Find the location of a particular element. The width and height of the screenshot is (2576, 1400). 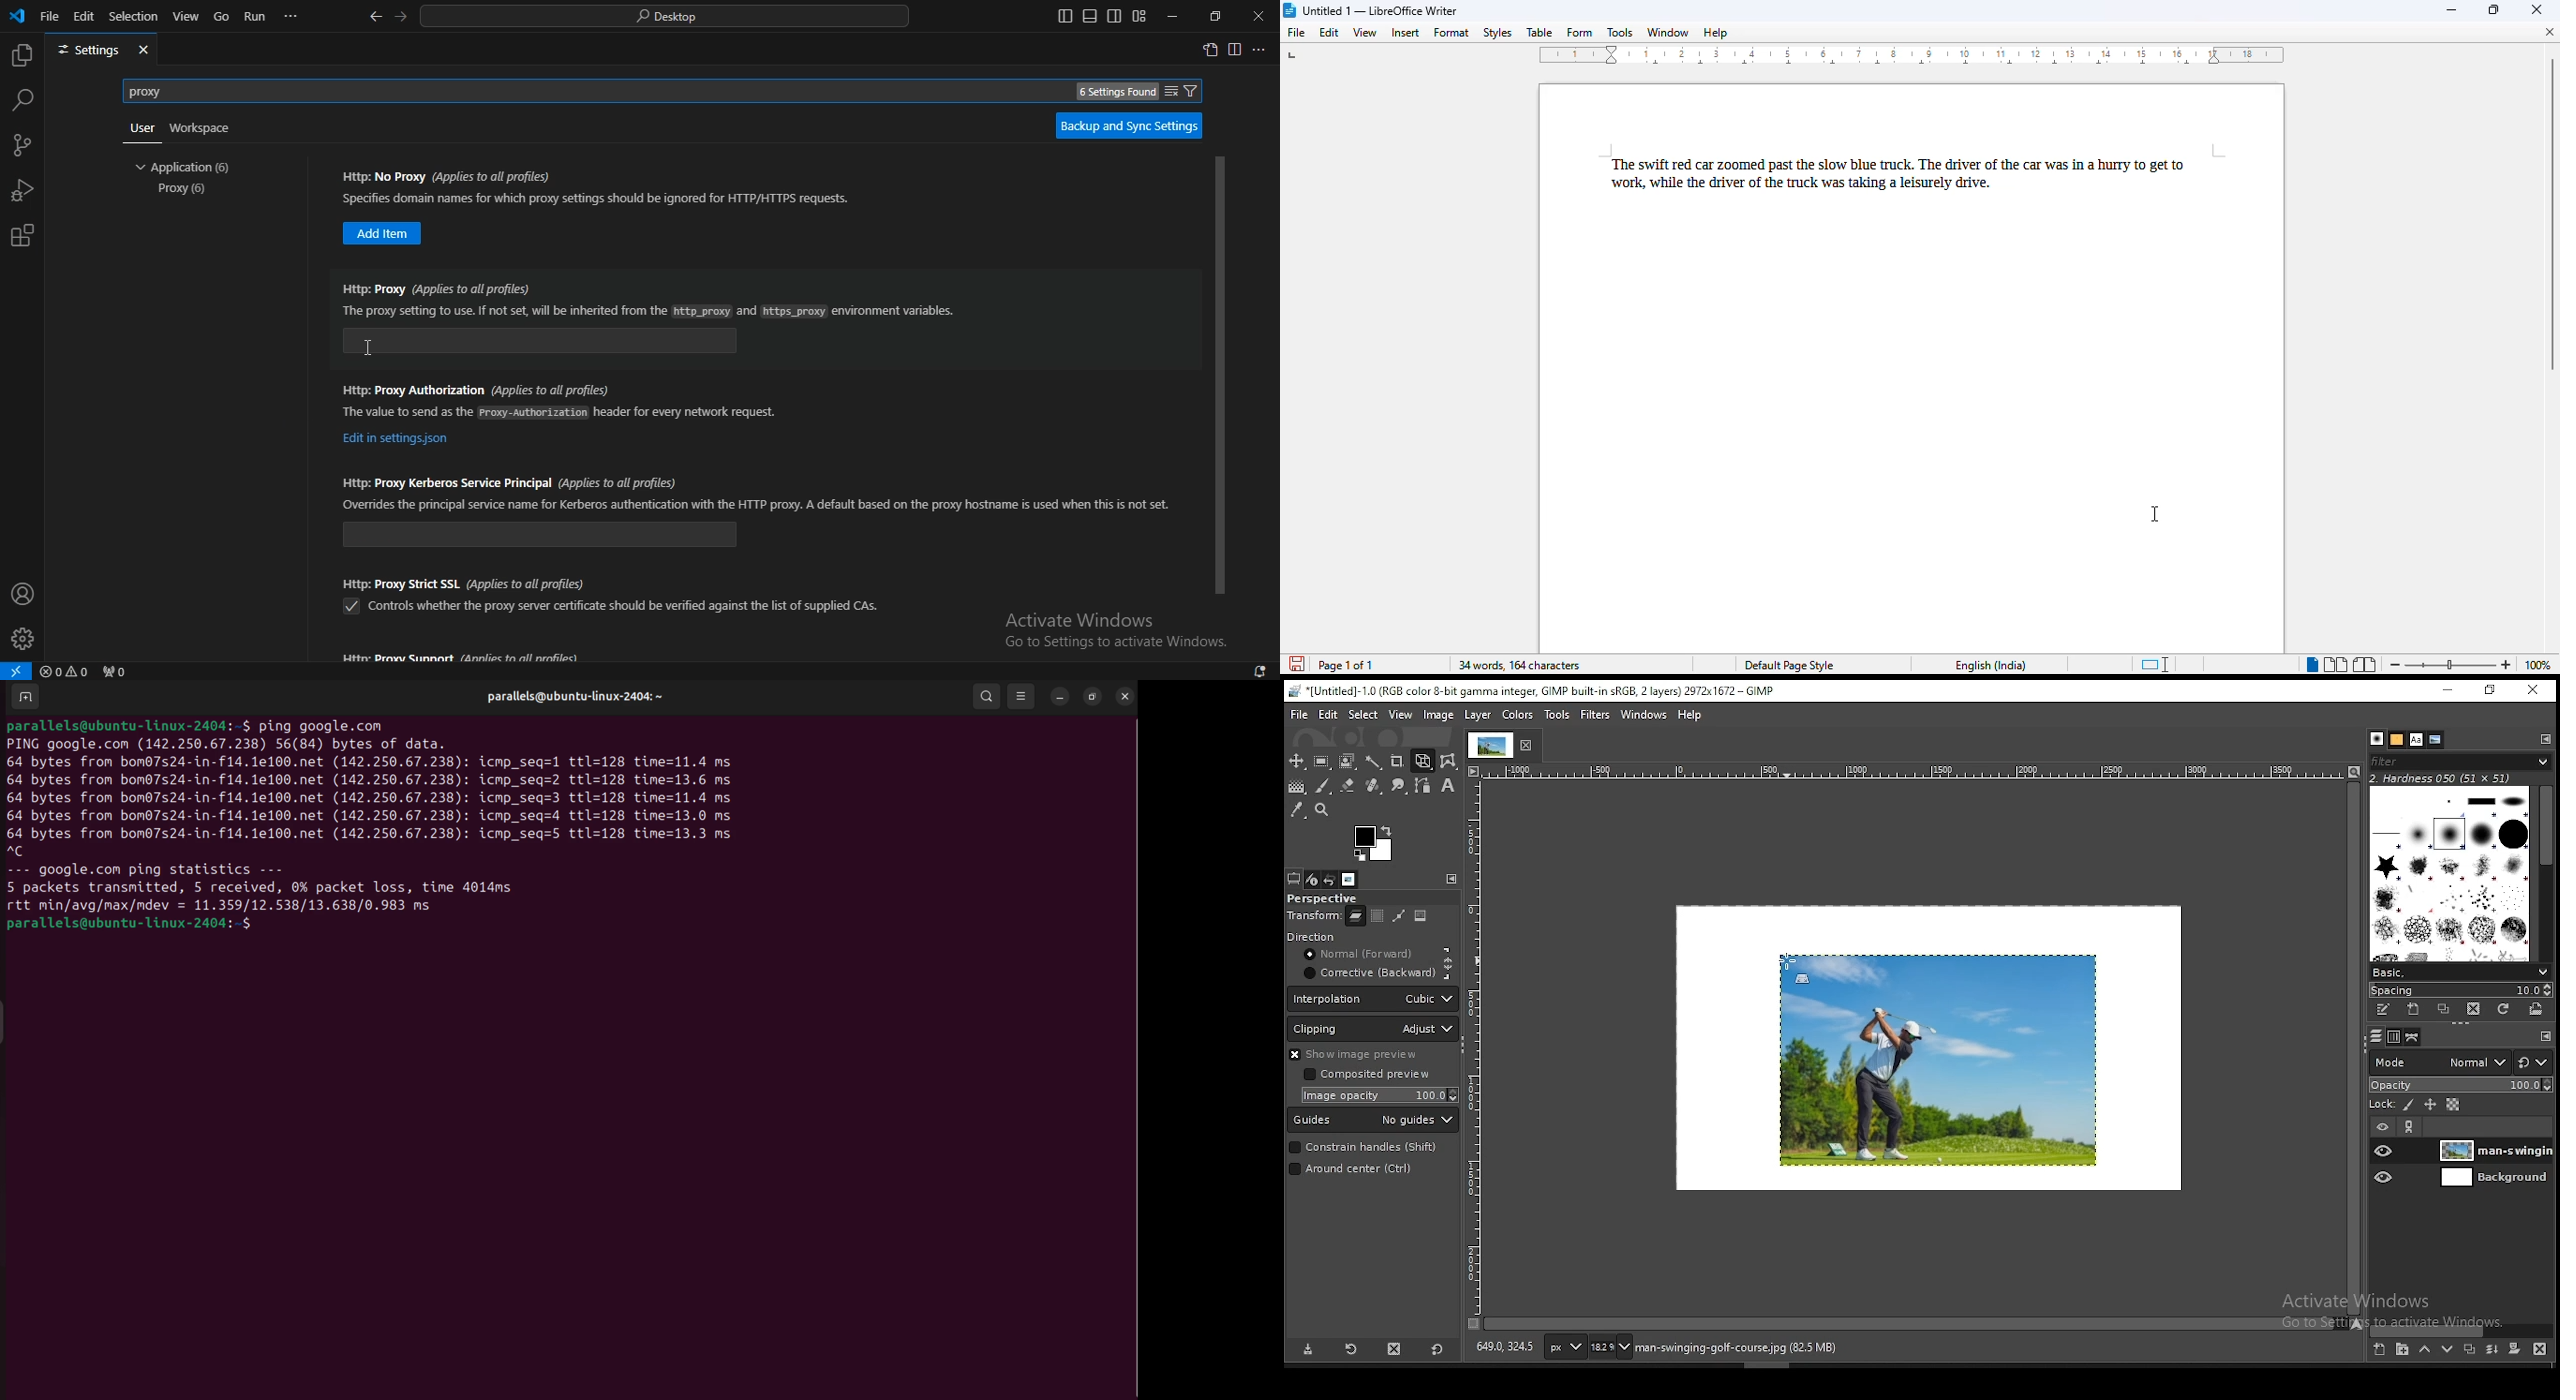

user profile is located at coordinates (573, 695).